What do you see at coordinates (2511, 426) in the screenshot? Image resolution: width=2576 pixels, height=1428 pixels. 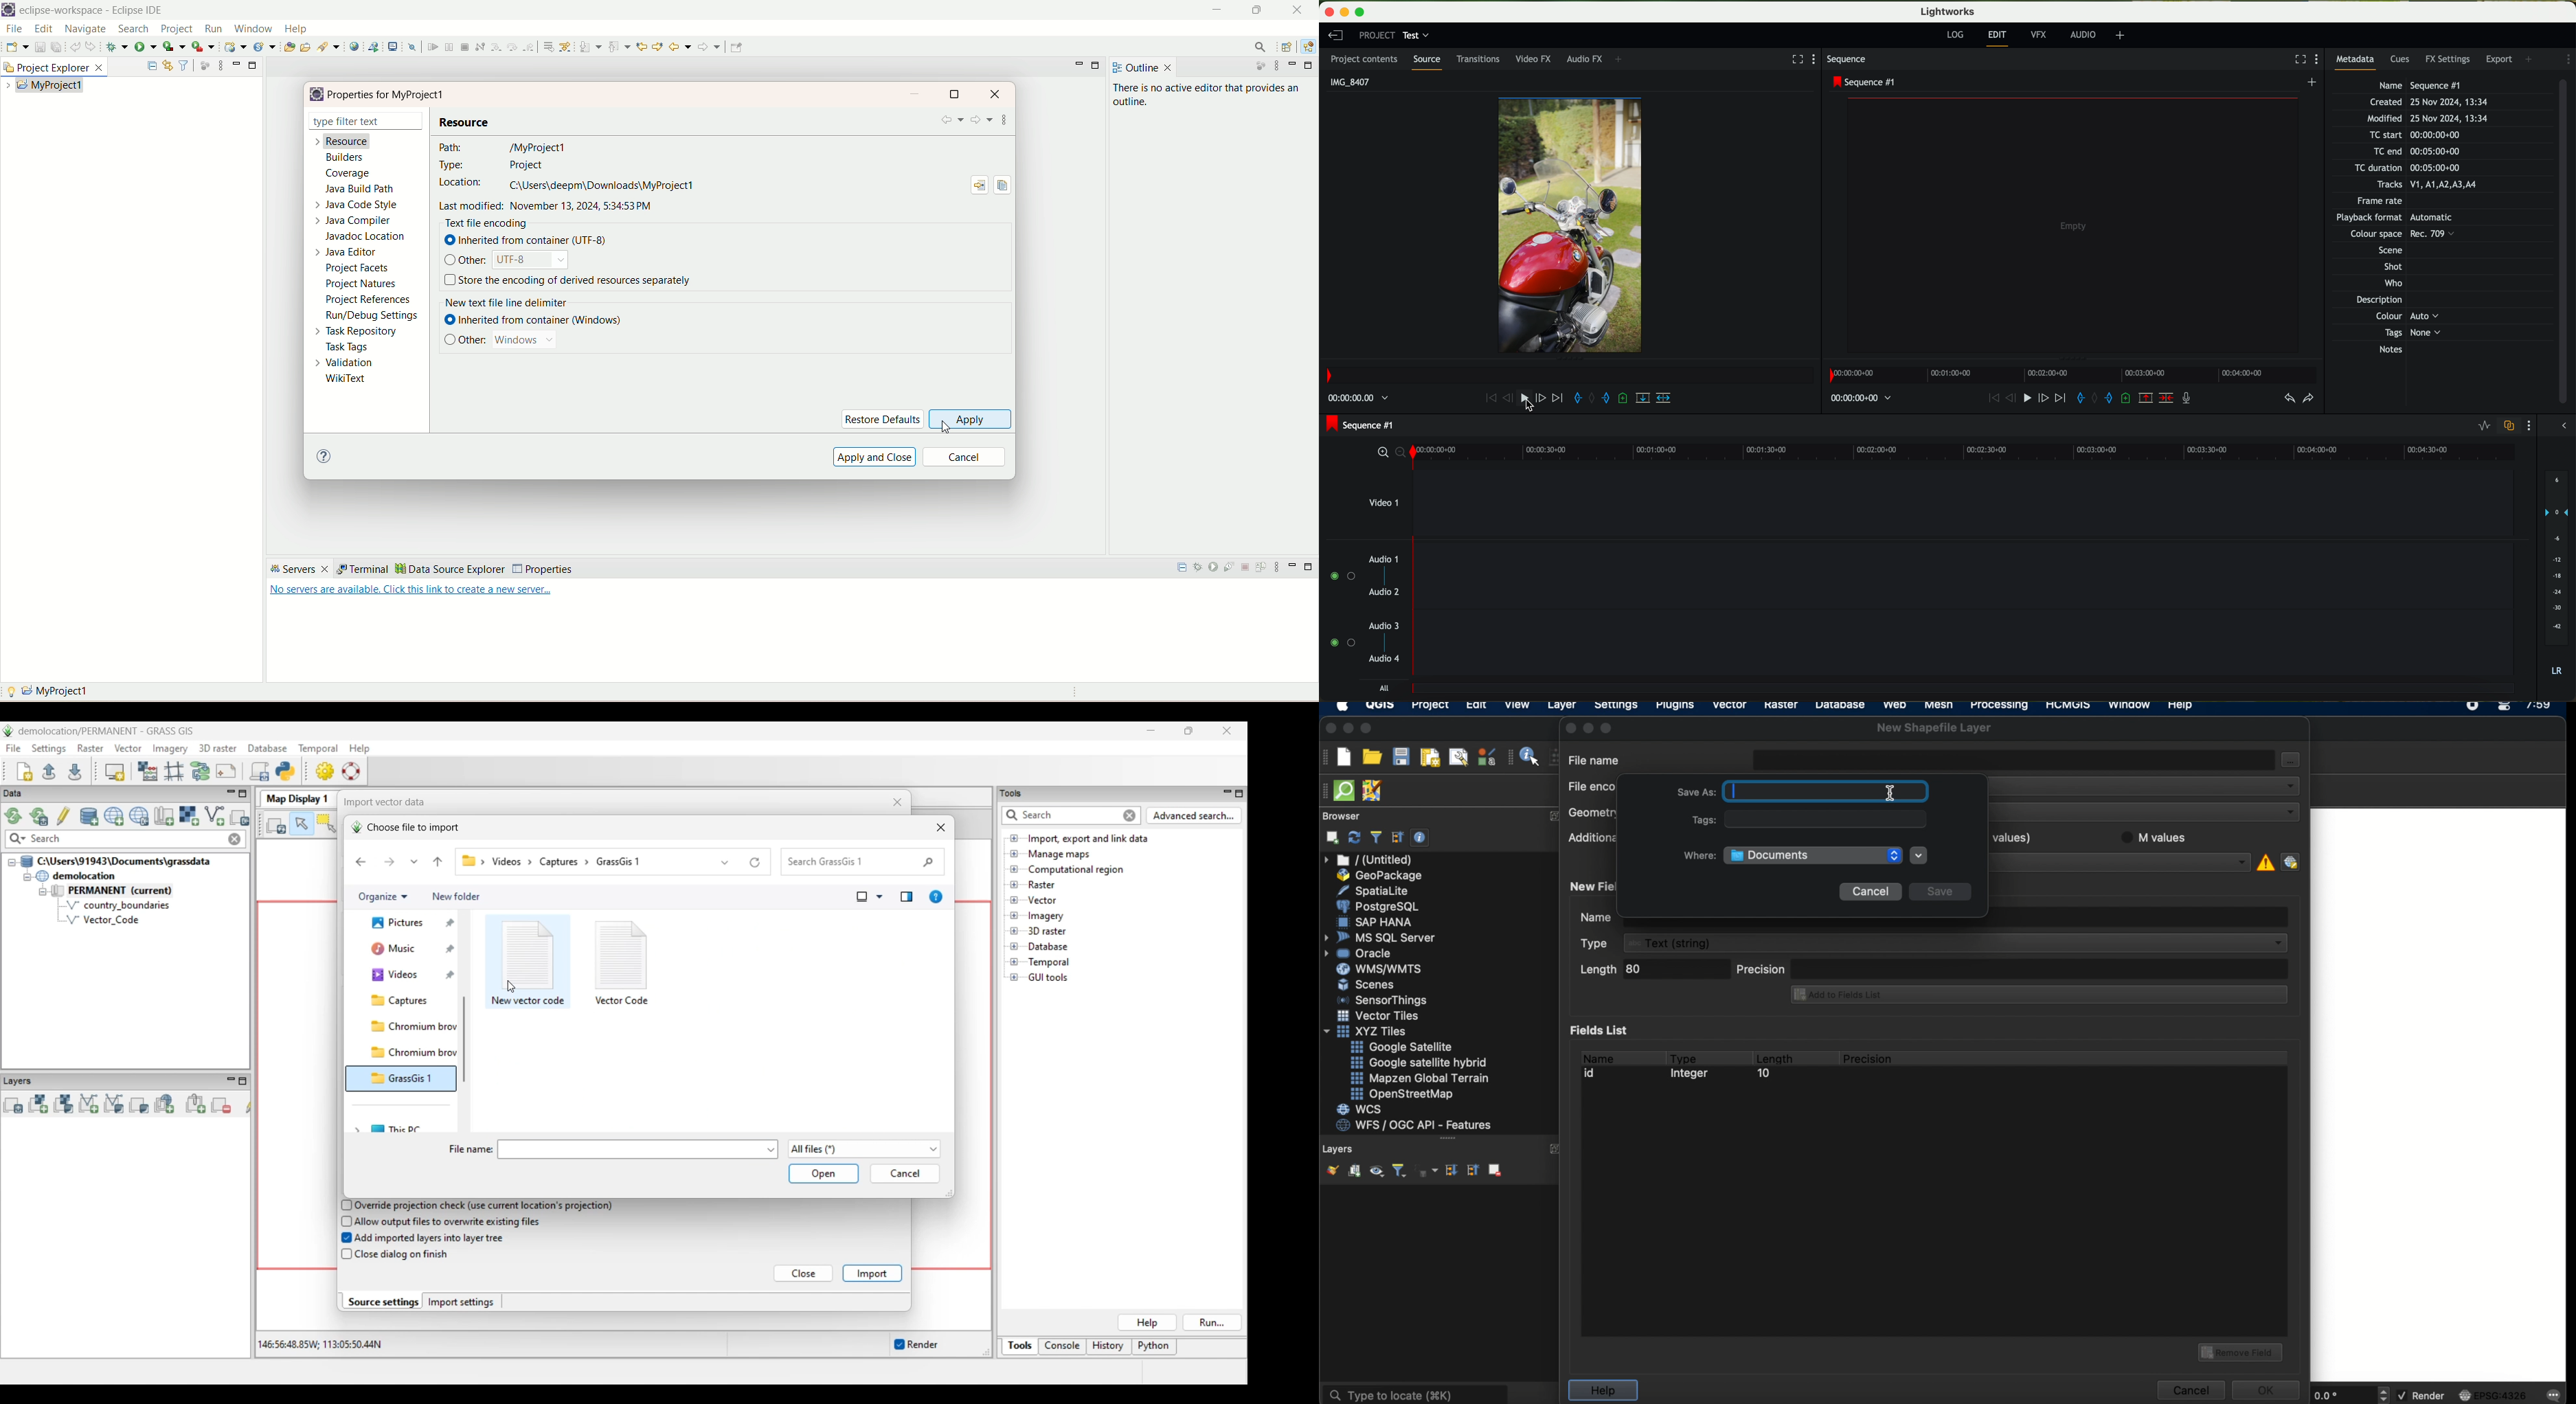 I see `toggle audio track sync` at bounding box center [2511, 426].